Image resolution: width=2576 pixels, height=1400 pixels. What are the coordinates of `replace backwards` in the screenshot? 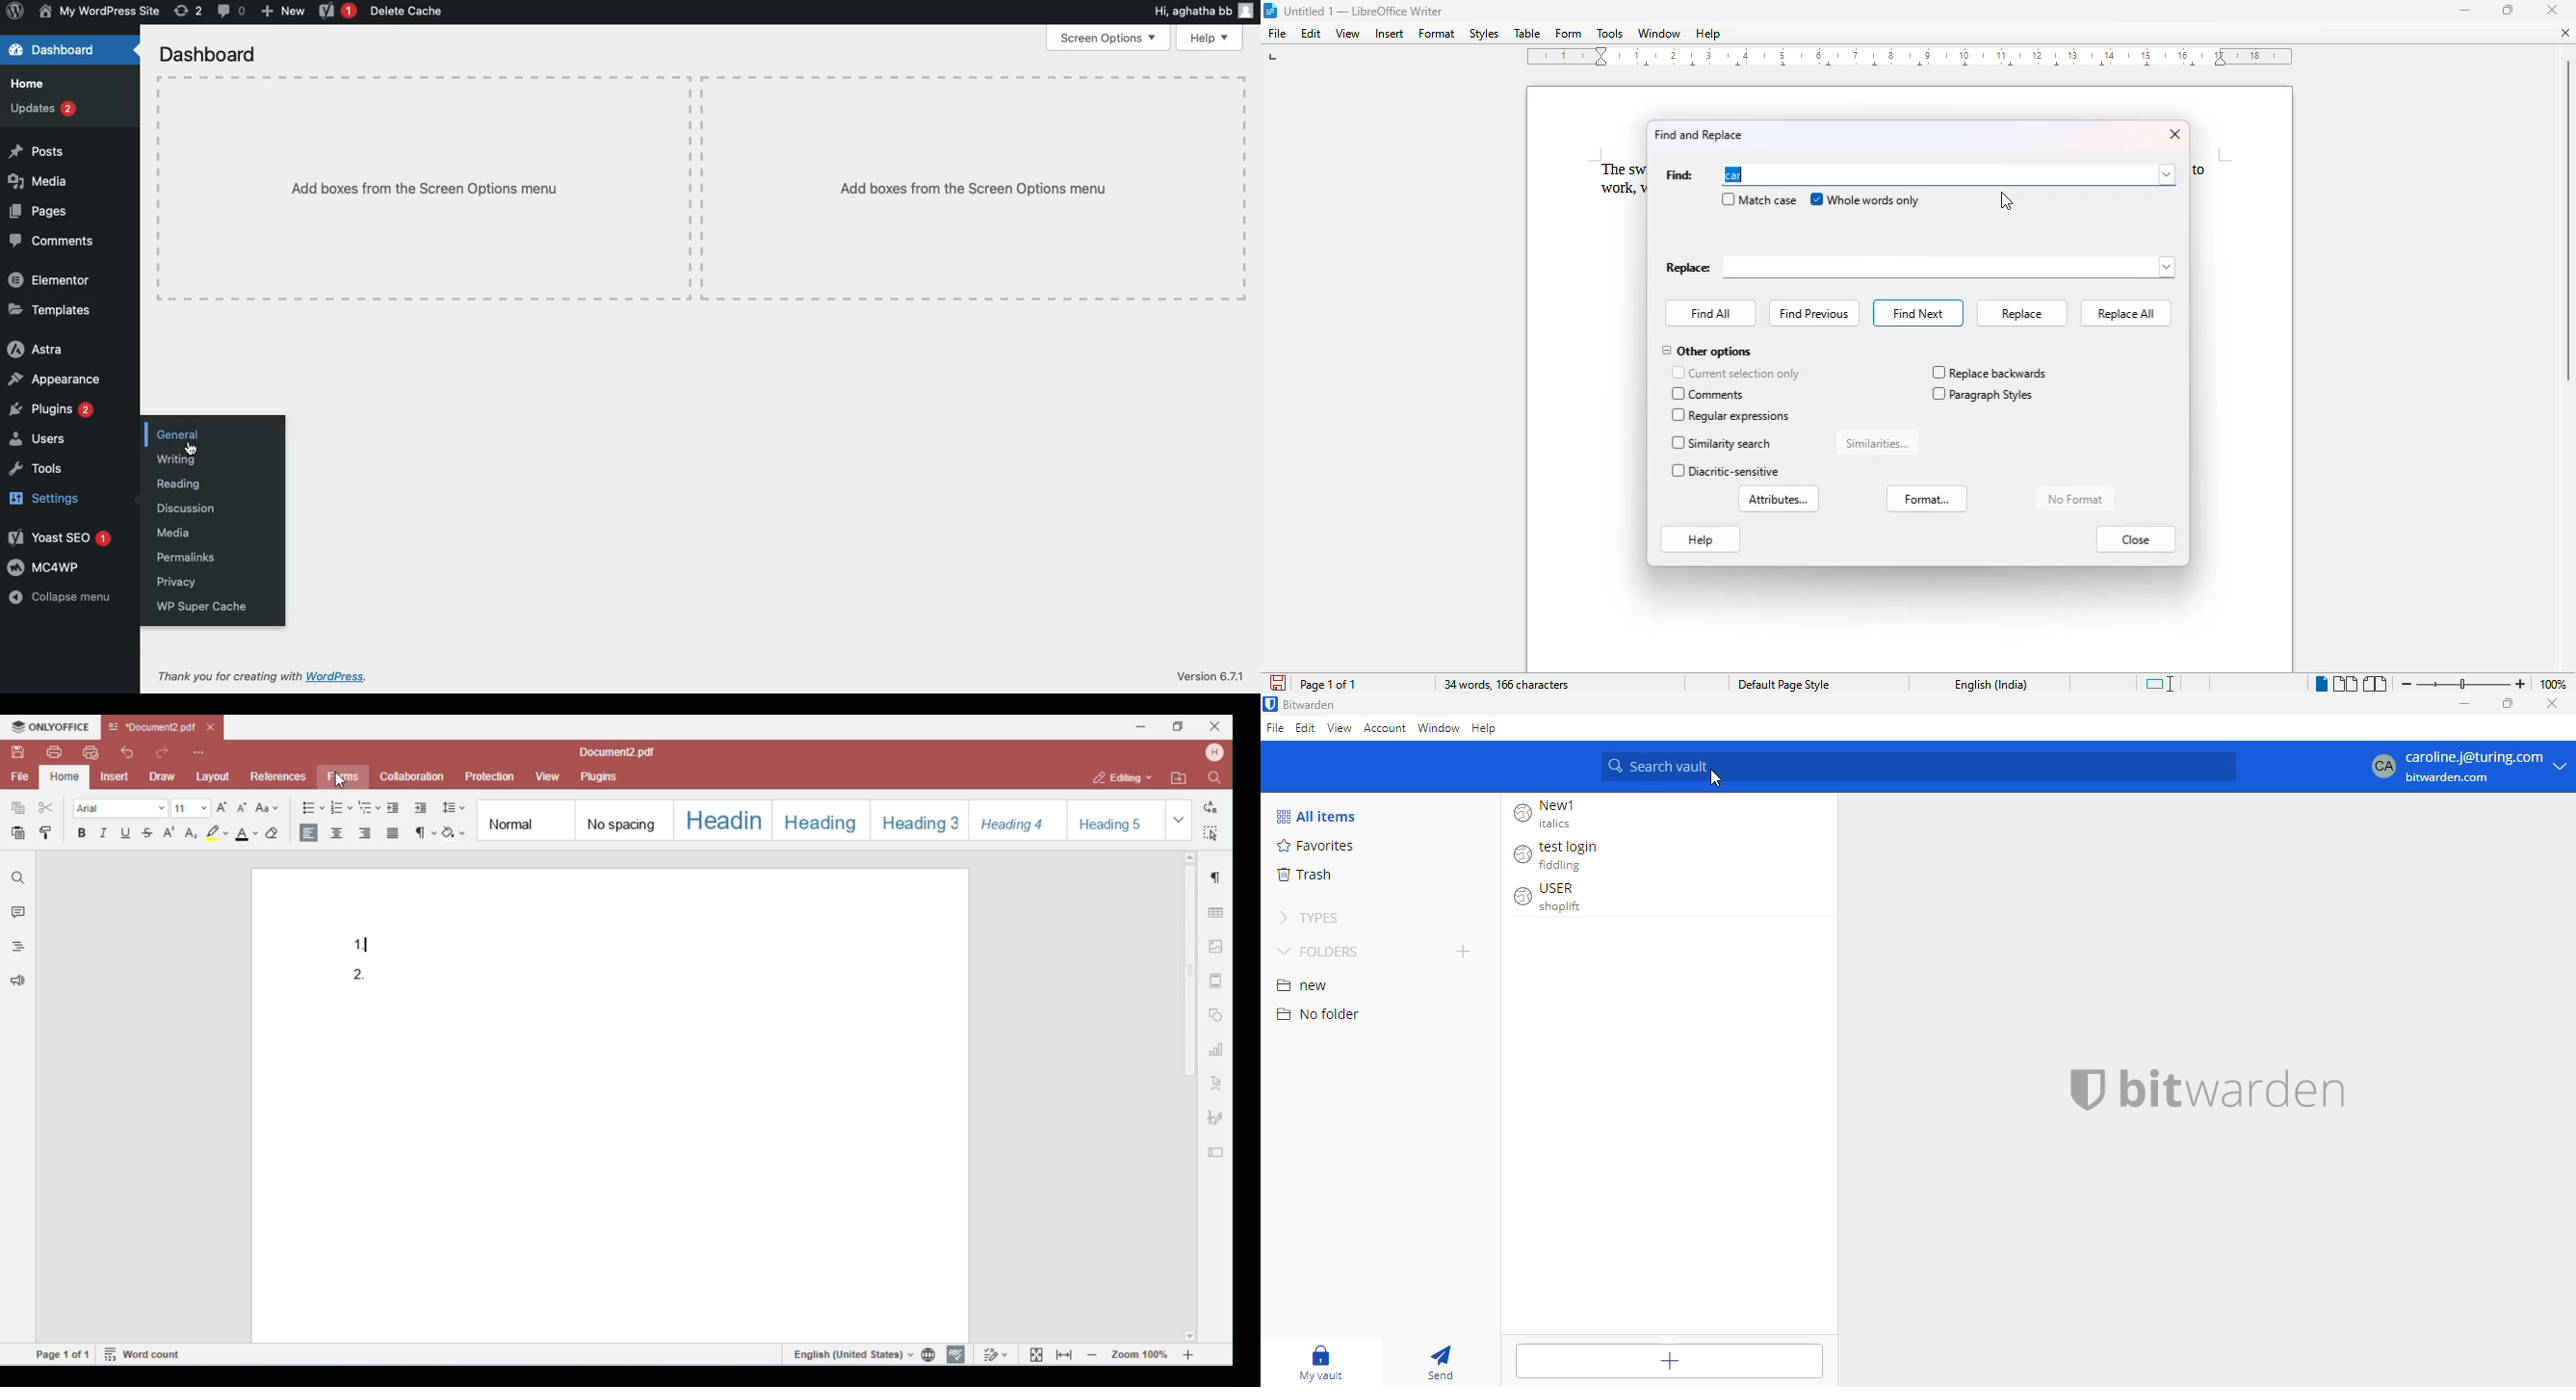 It's located at (1989, 373).